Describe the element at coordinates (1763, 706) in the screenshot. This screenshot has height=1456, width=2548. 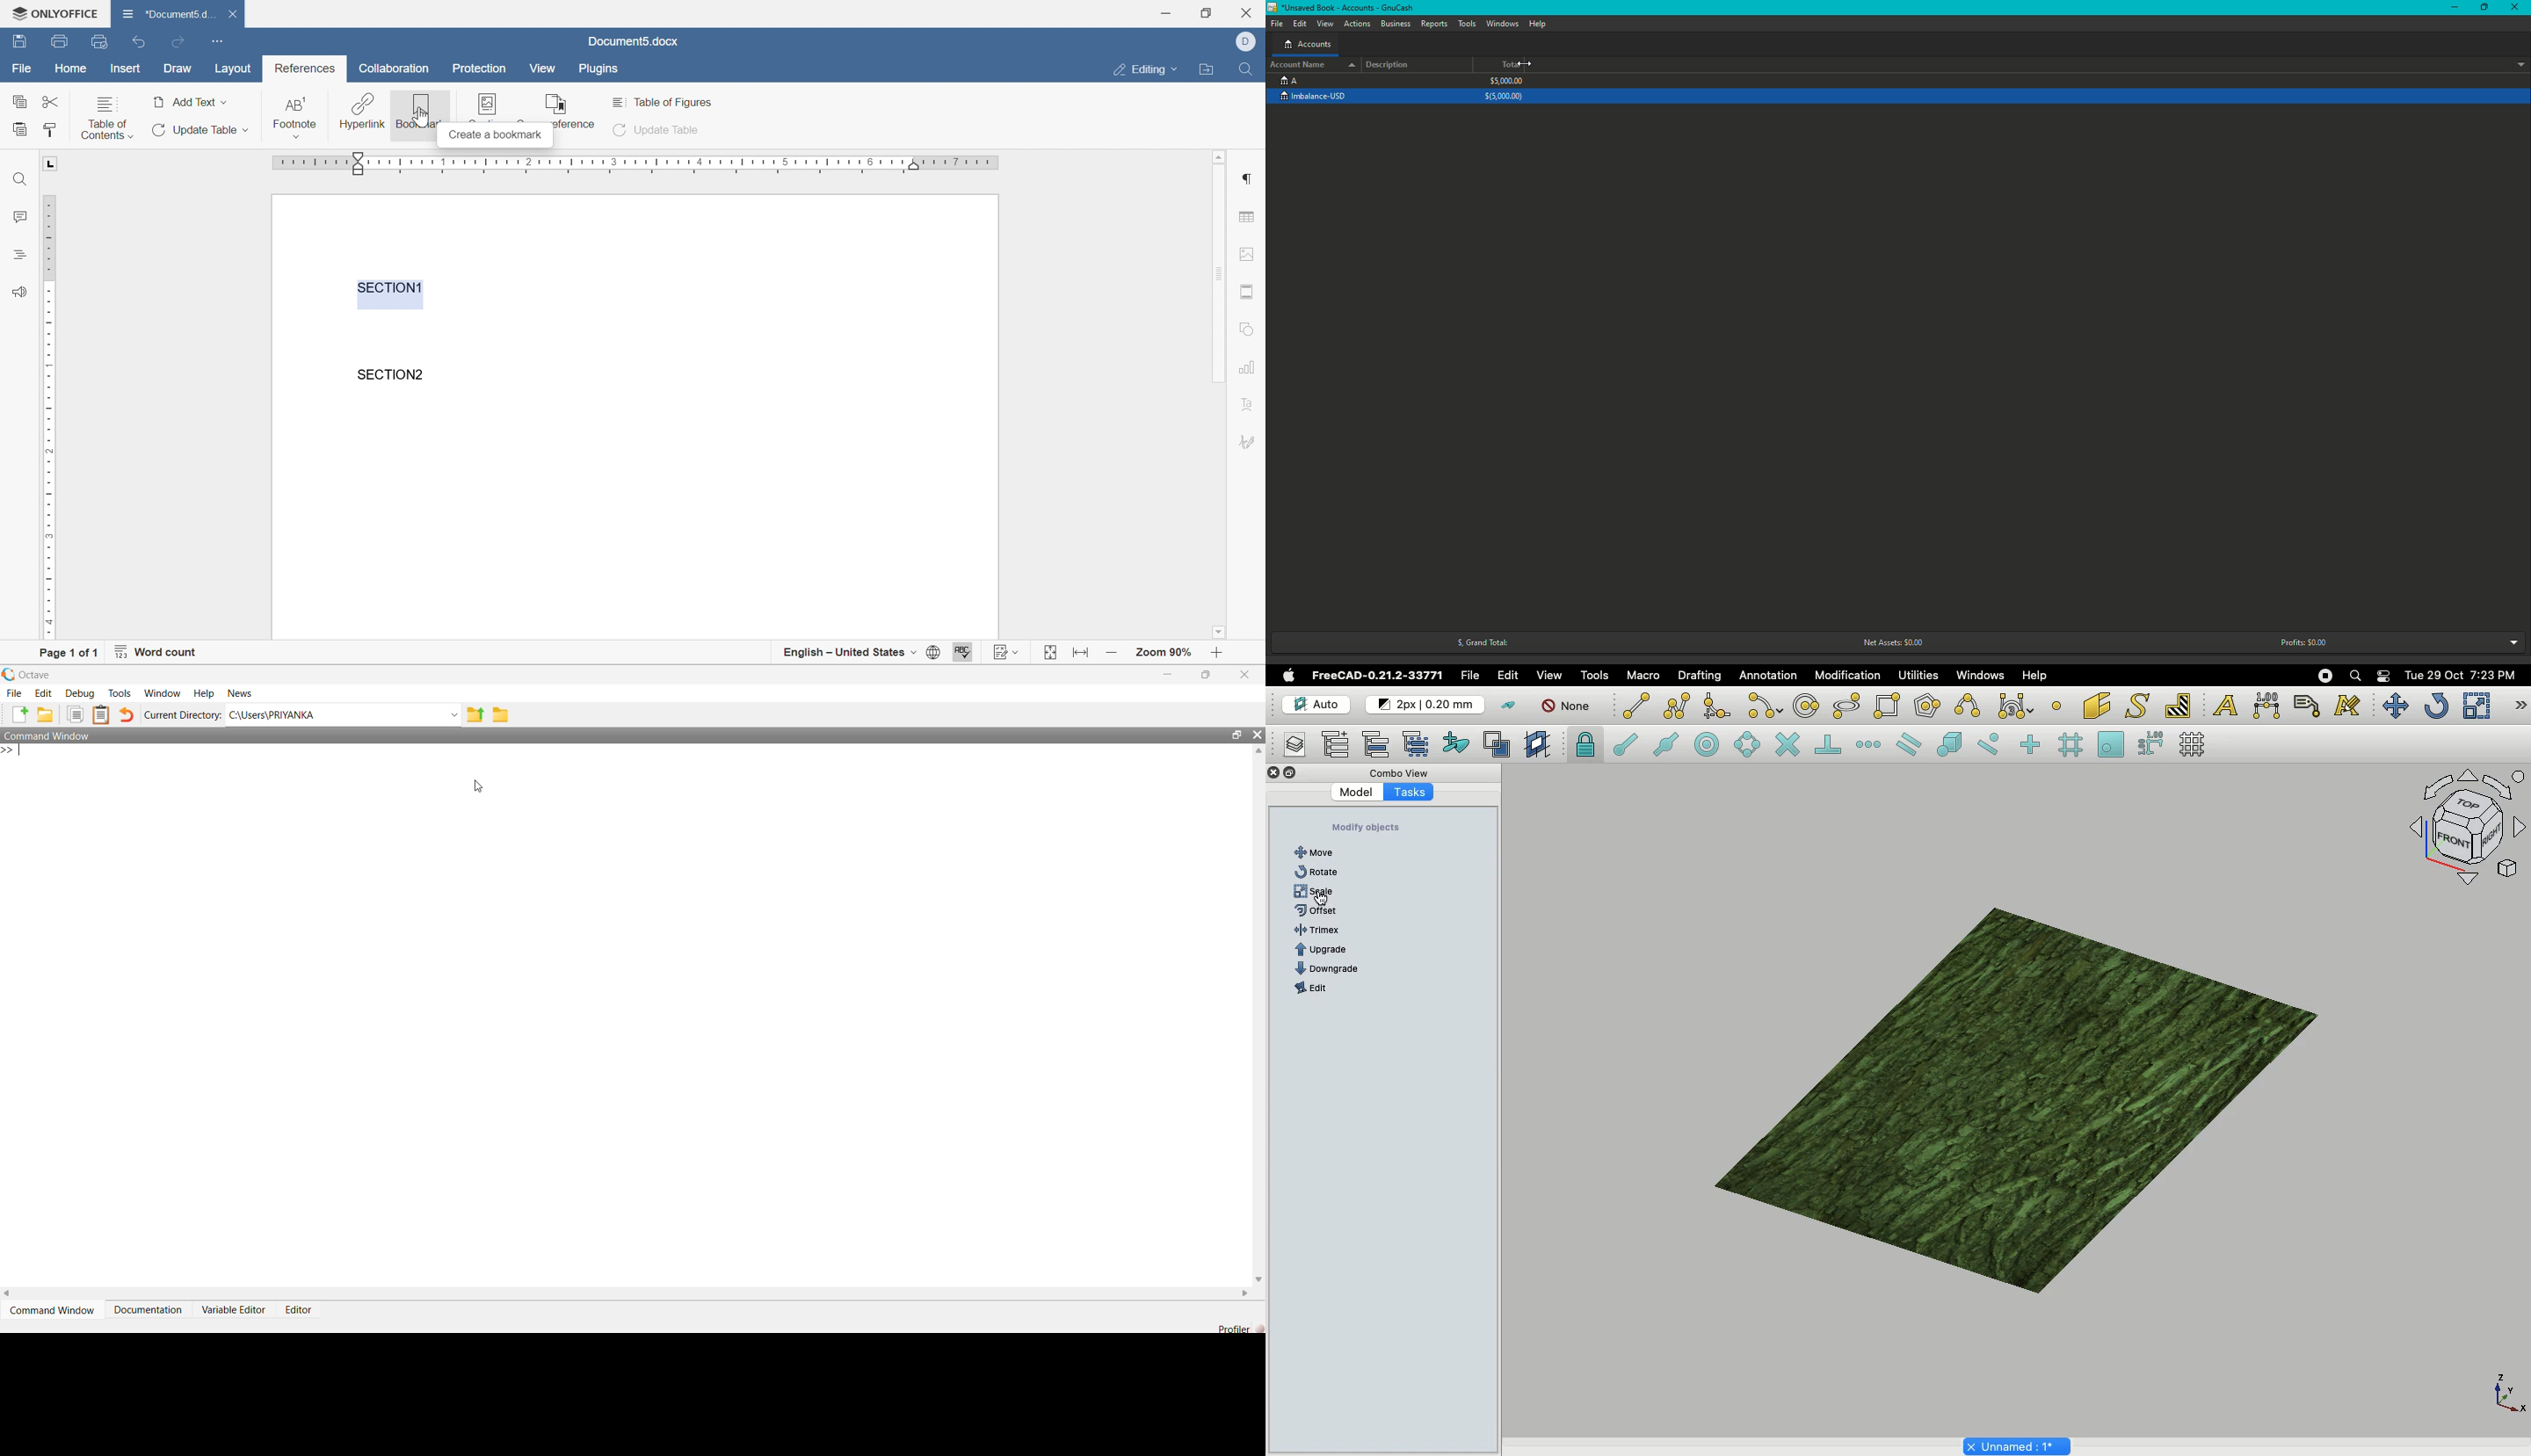
I see `Arc tools` at that location.